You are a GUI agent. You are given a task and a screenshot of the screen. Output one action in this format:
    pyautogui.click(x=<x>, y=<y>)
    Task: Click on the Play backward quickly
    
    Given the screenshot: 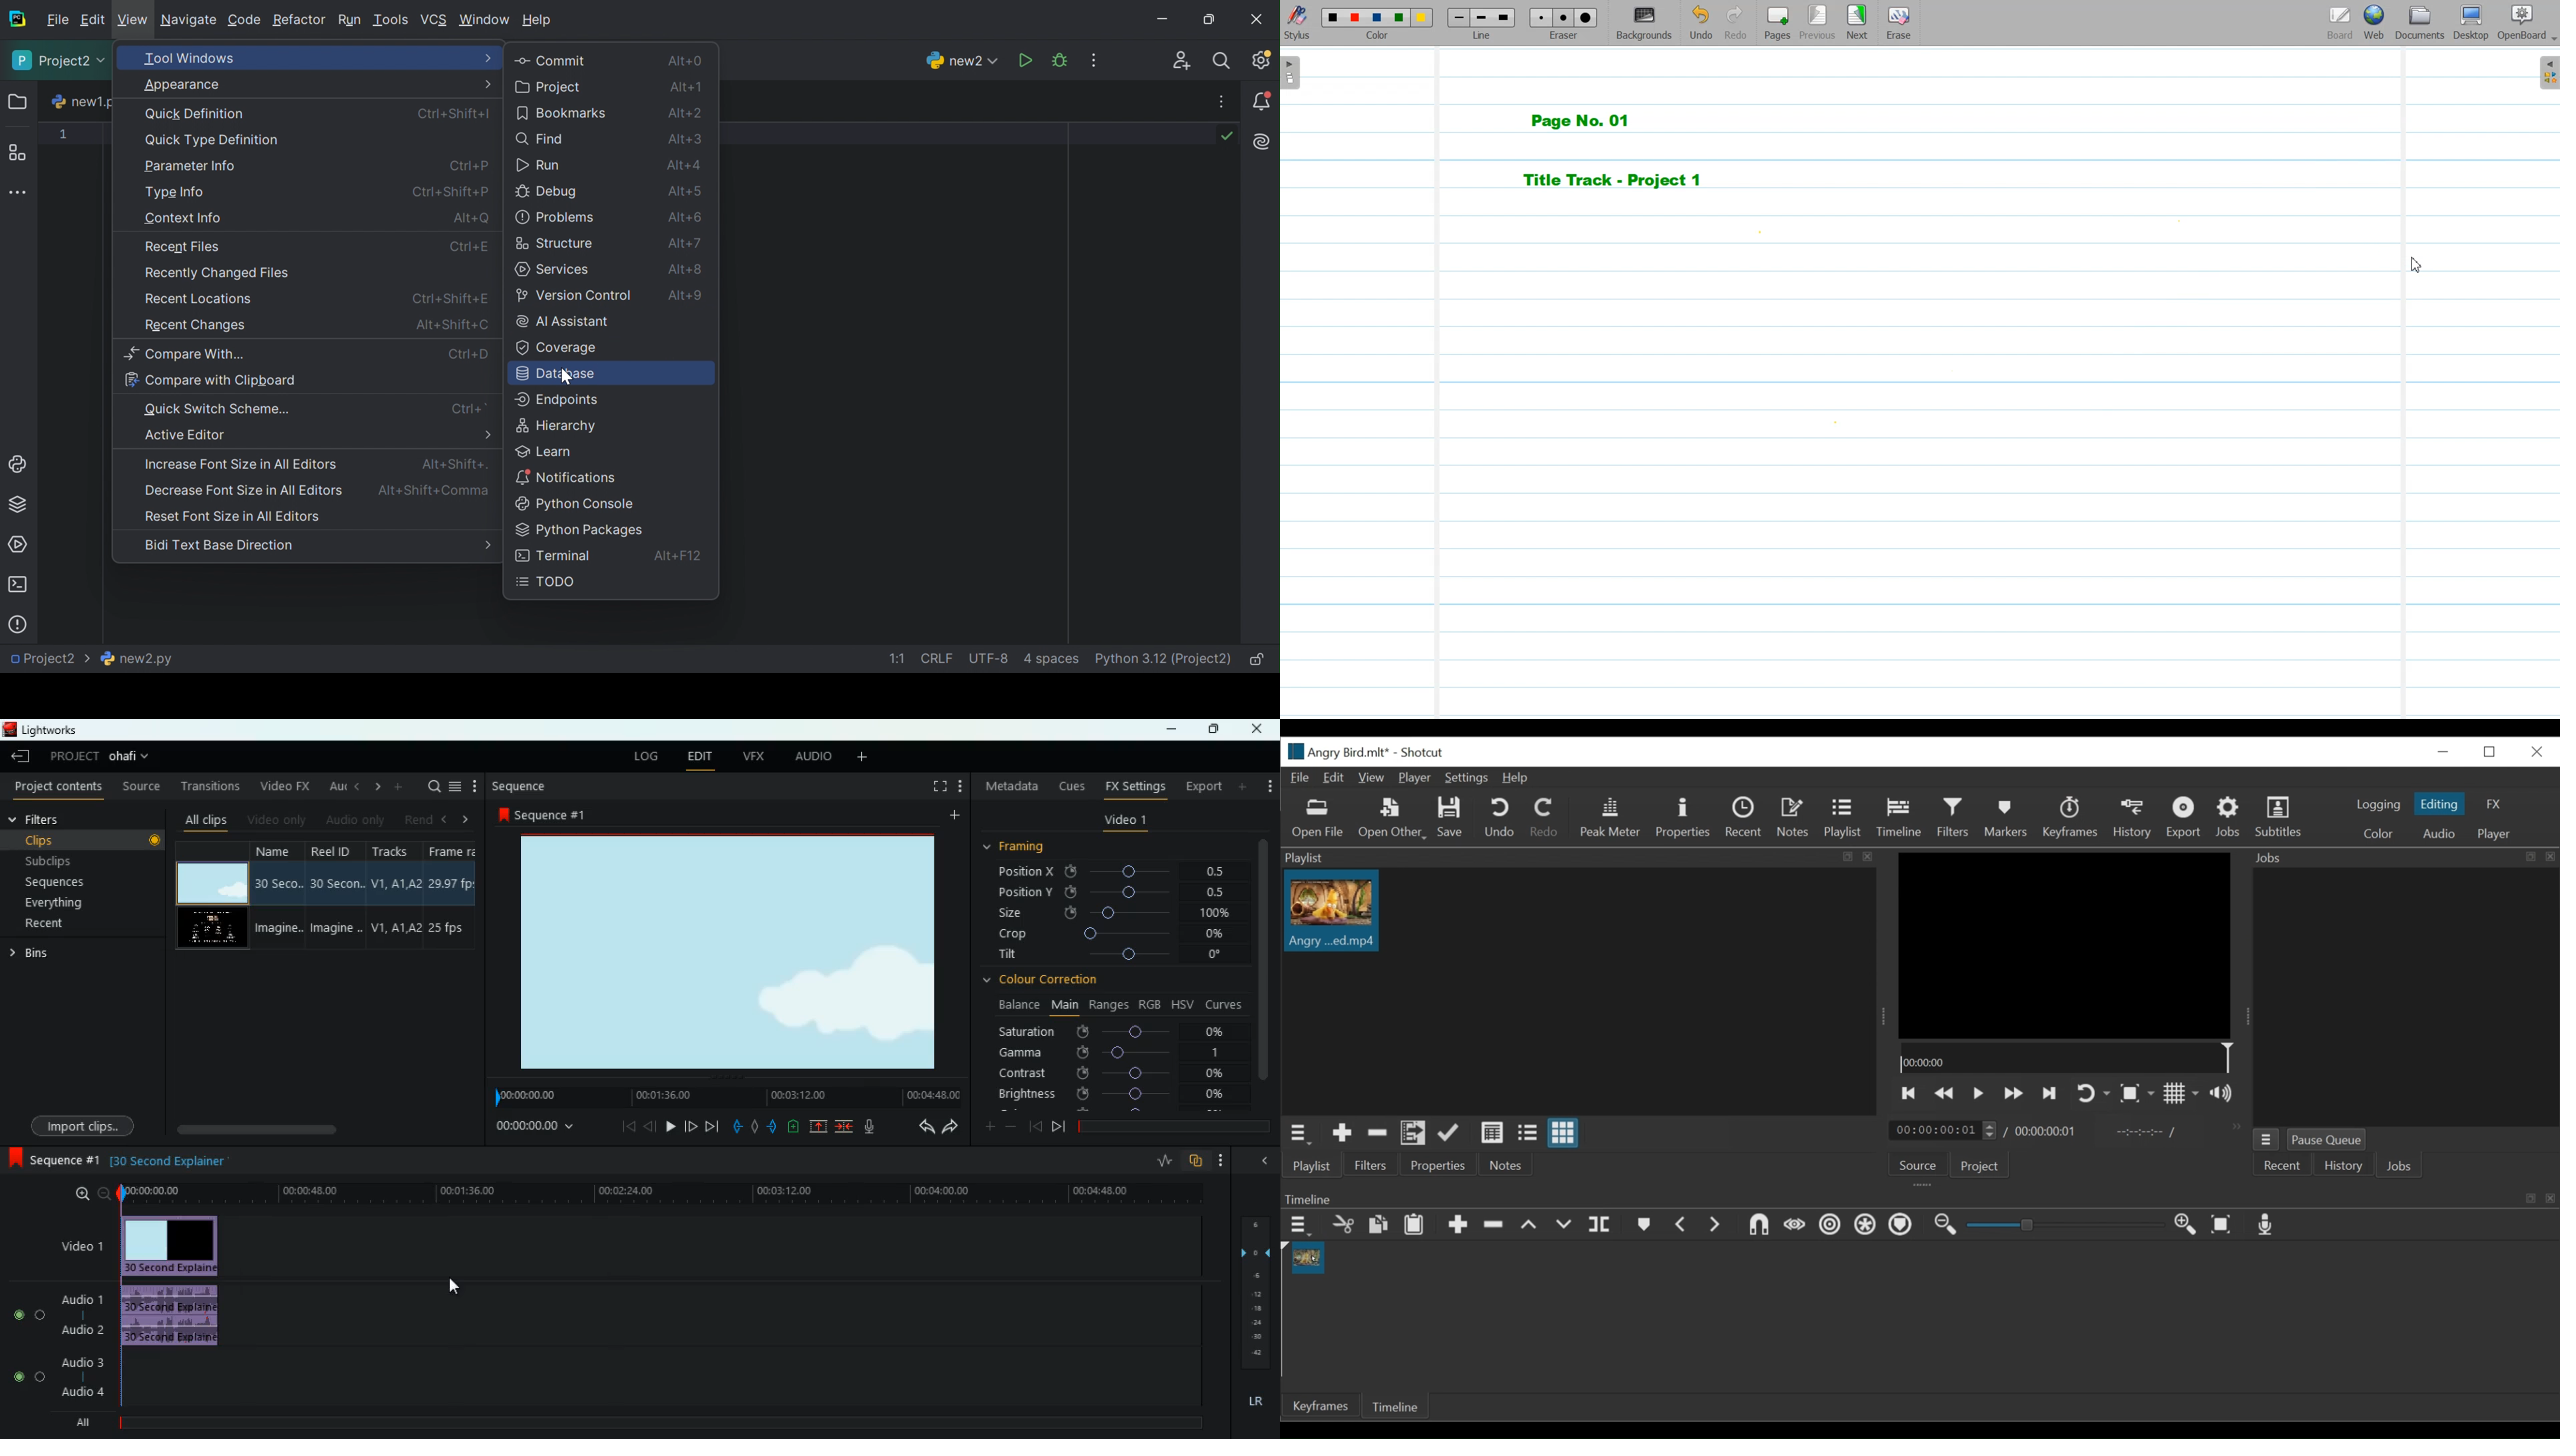 What is the action you would take?
    pyautogui.click(x=1945, y=1093)
    